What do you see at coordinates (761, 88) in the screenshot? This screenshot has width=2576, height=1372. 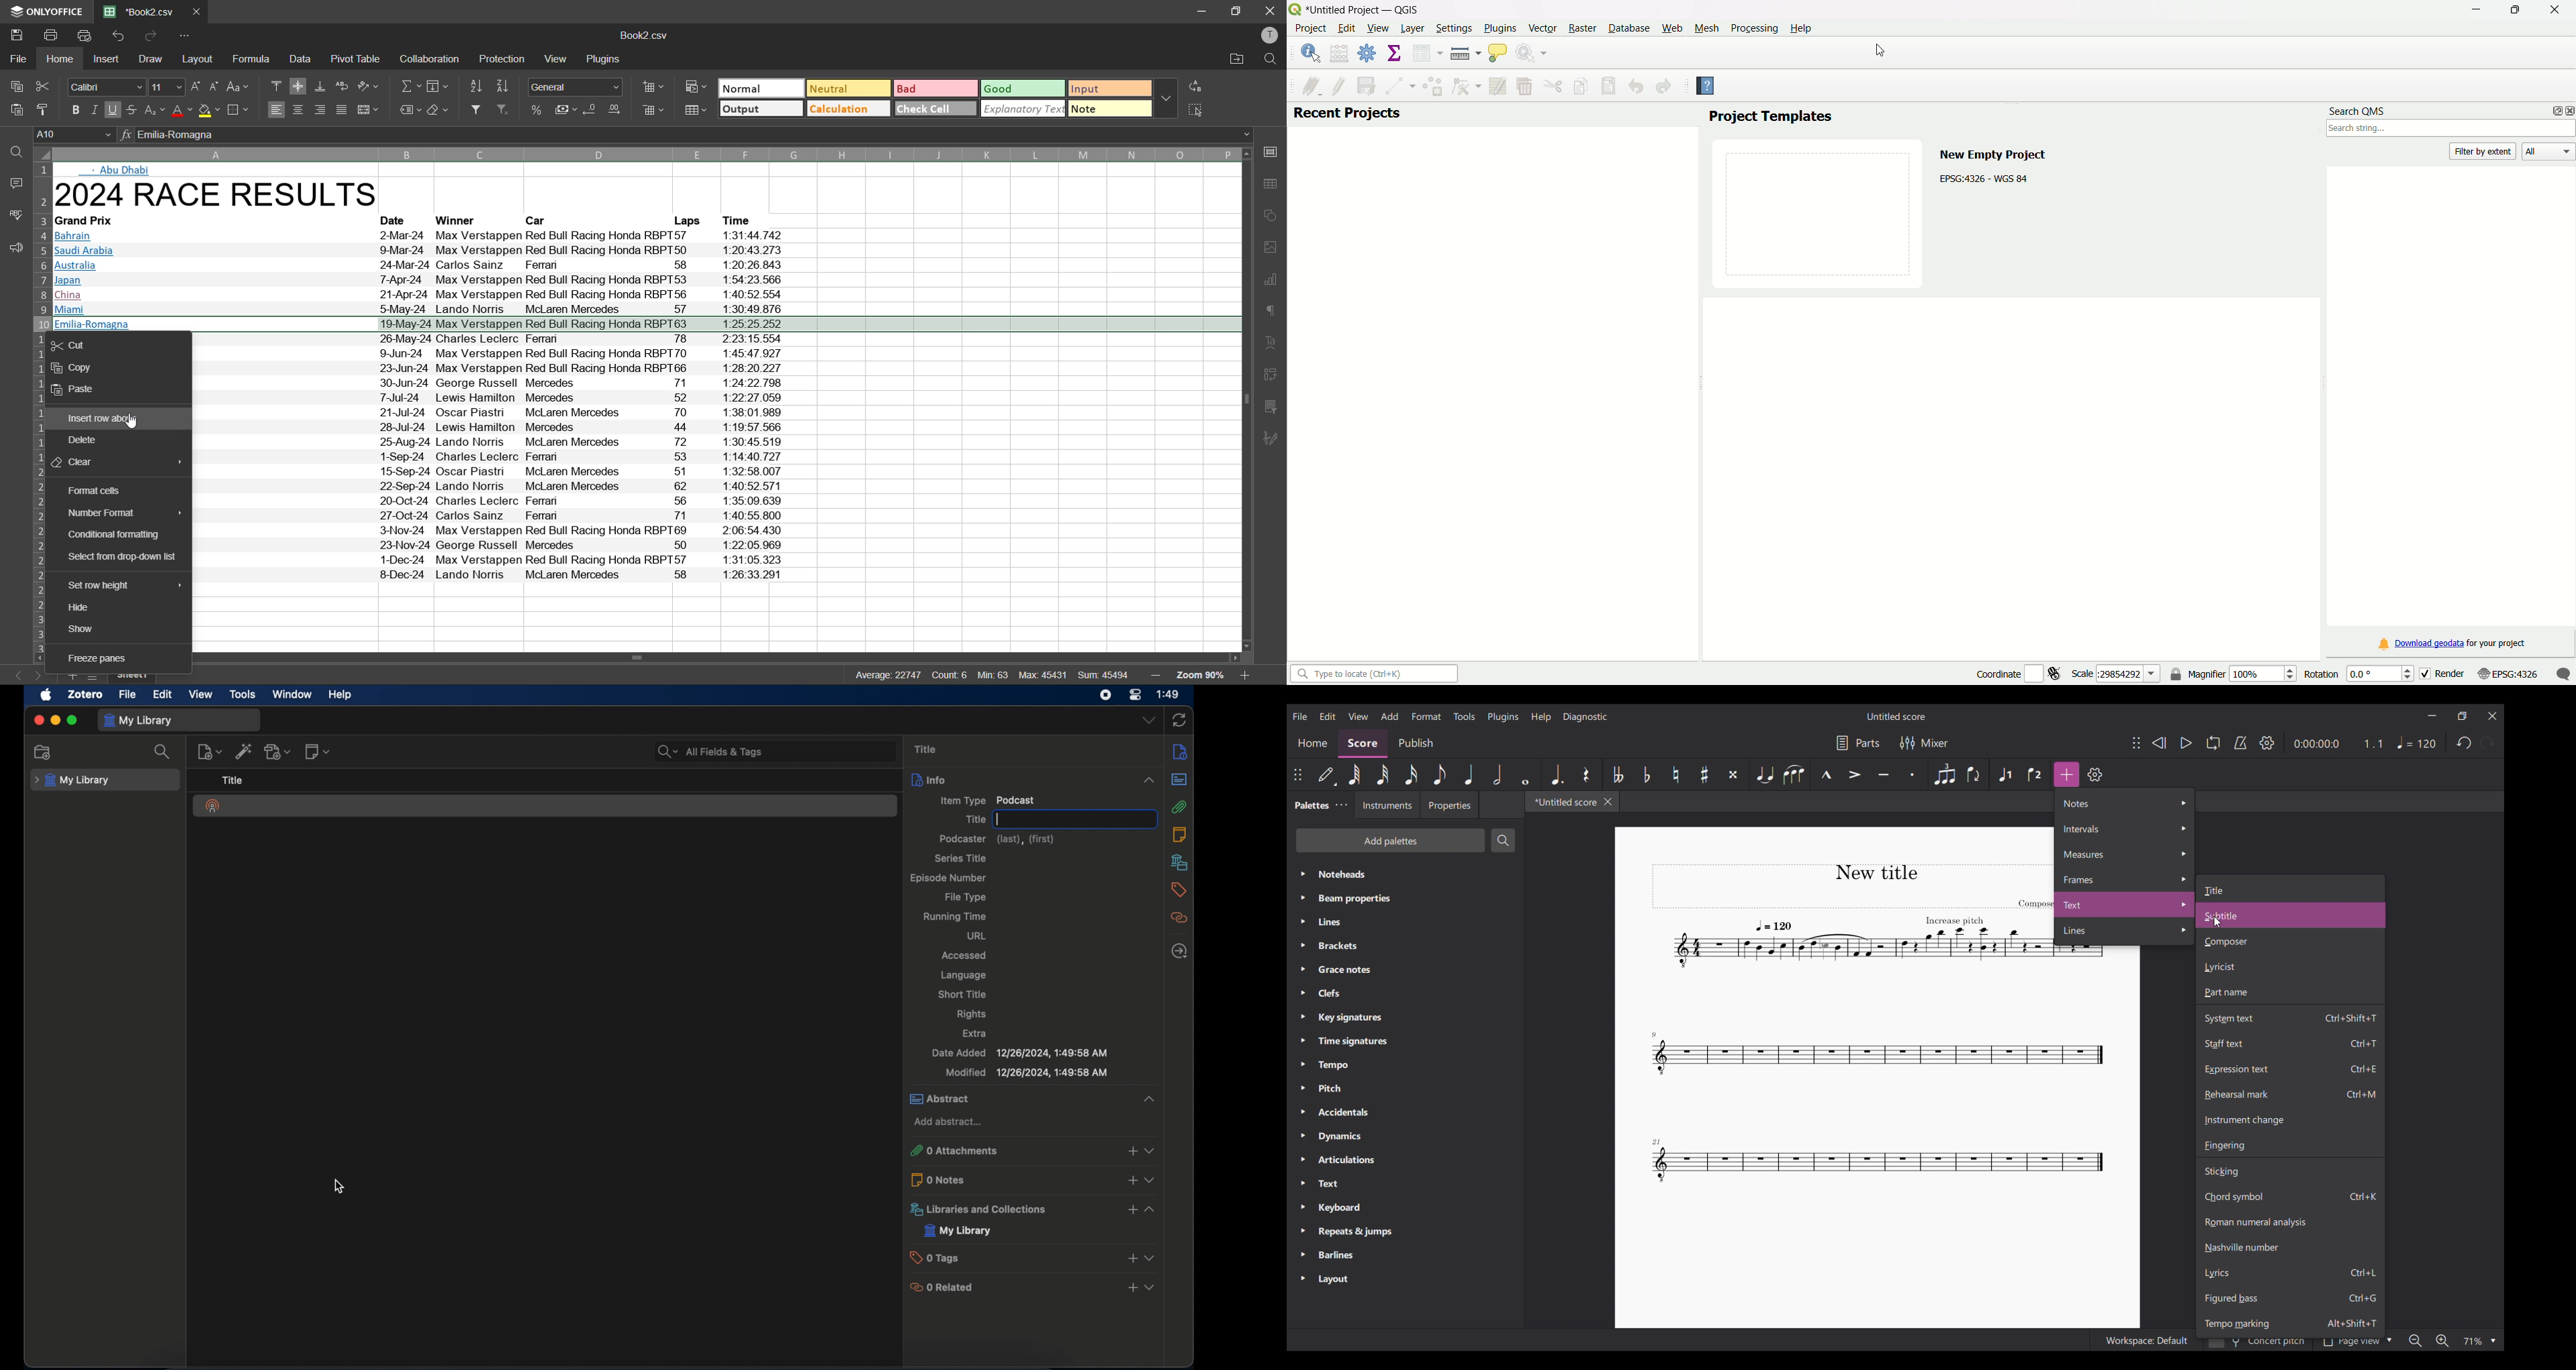 I see `normal` at bounding box center [761, 88].